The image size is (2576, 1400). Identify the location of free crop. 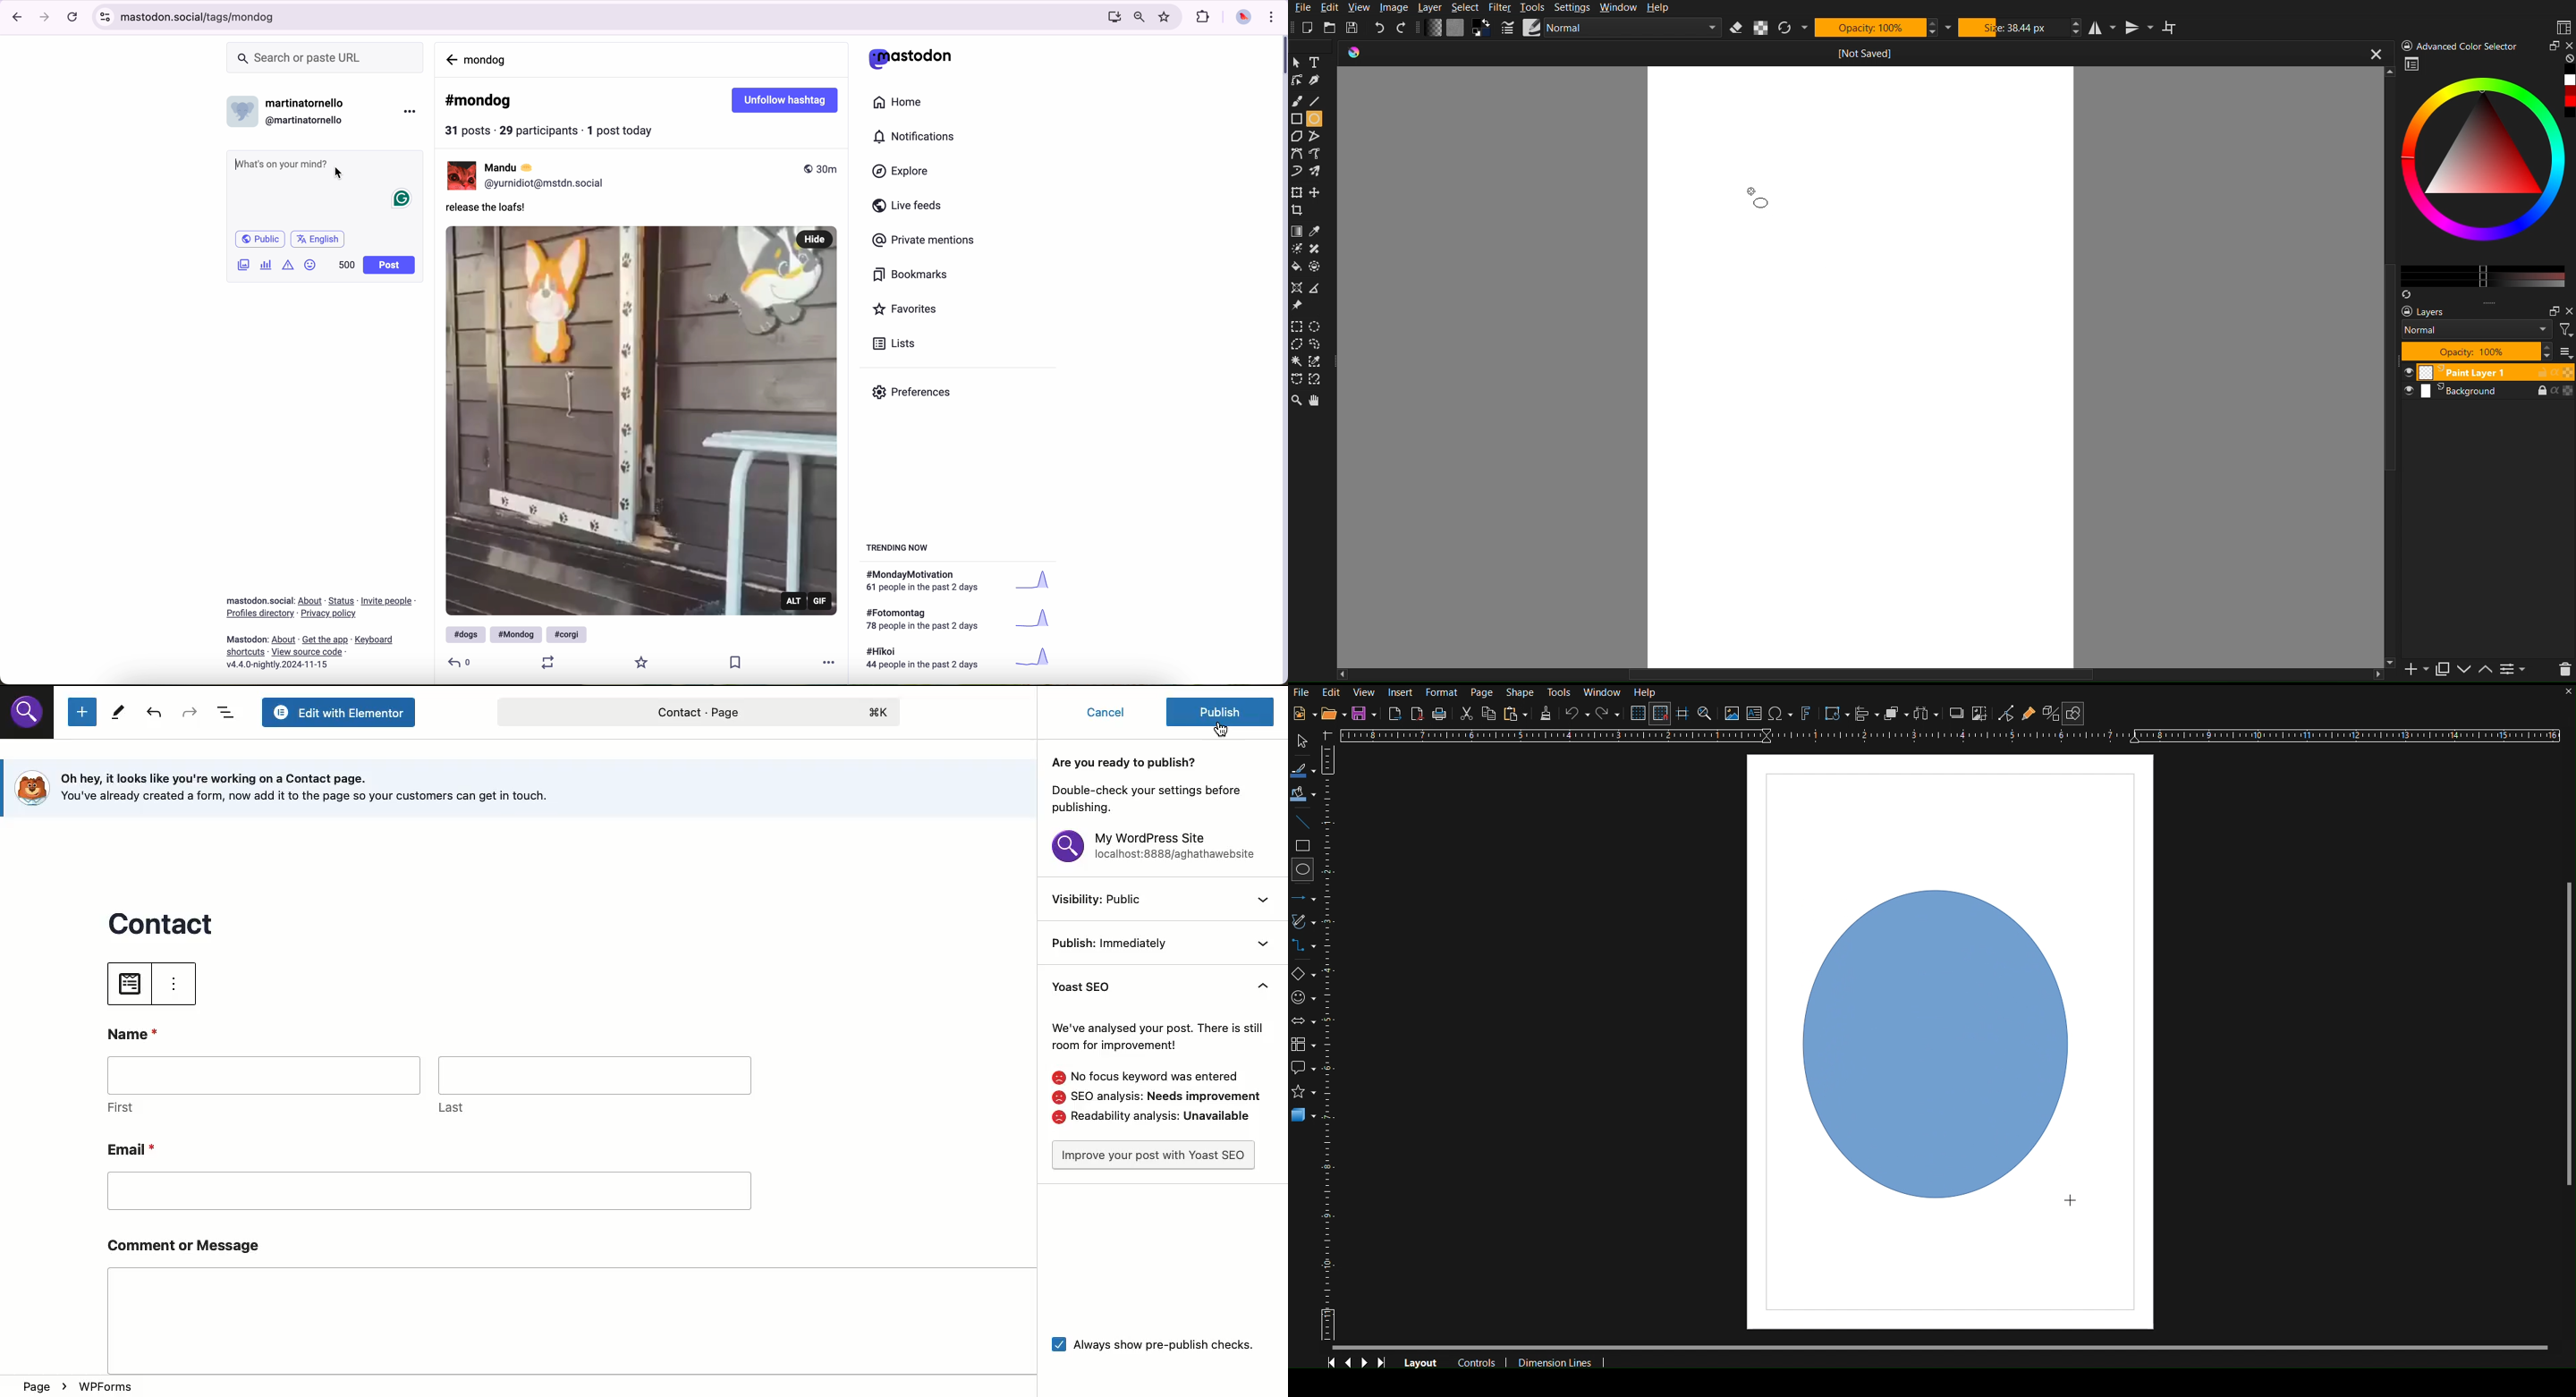
(1317, 195).